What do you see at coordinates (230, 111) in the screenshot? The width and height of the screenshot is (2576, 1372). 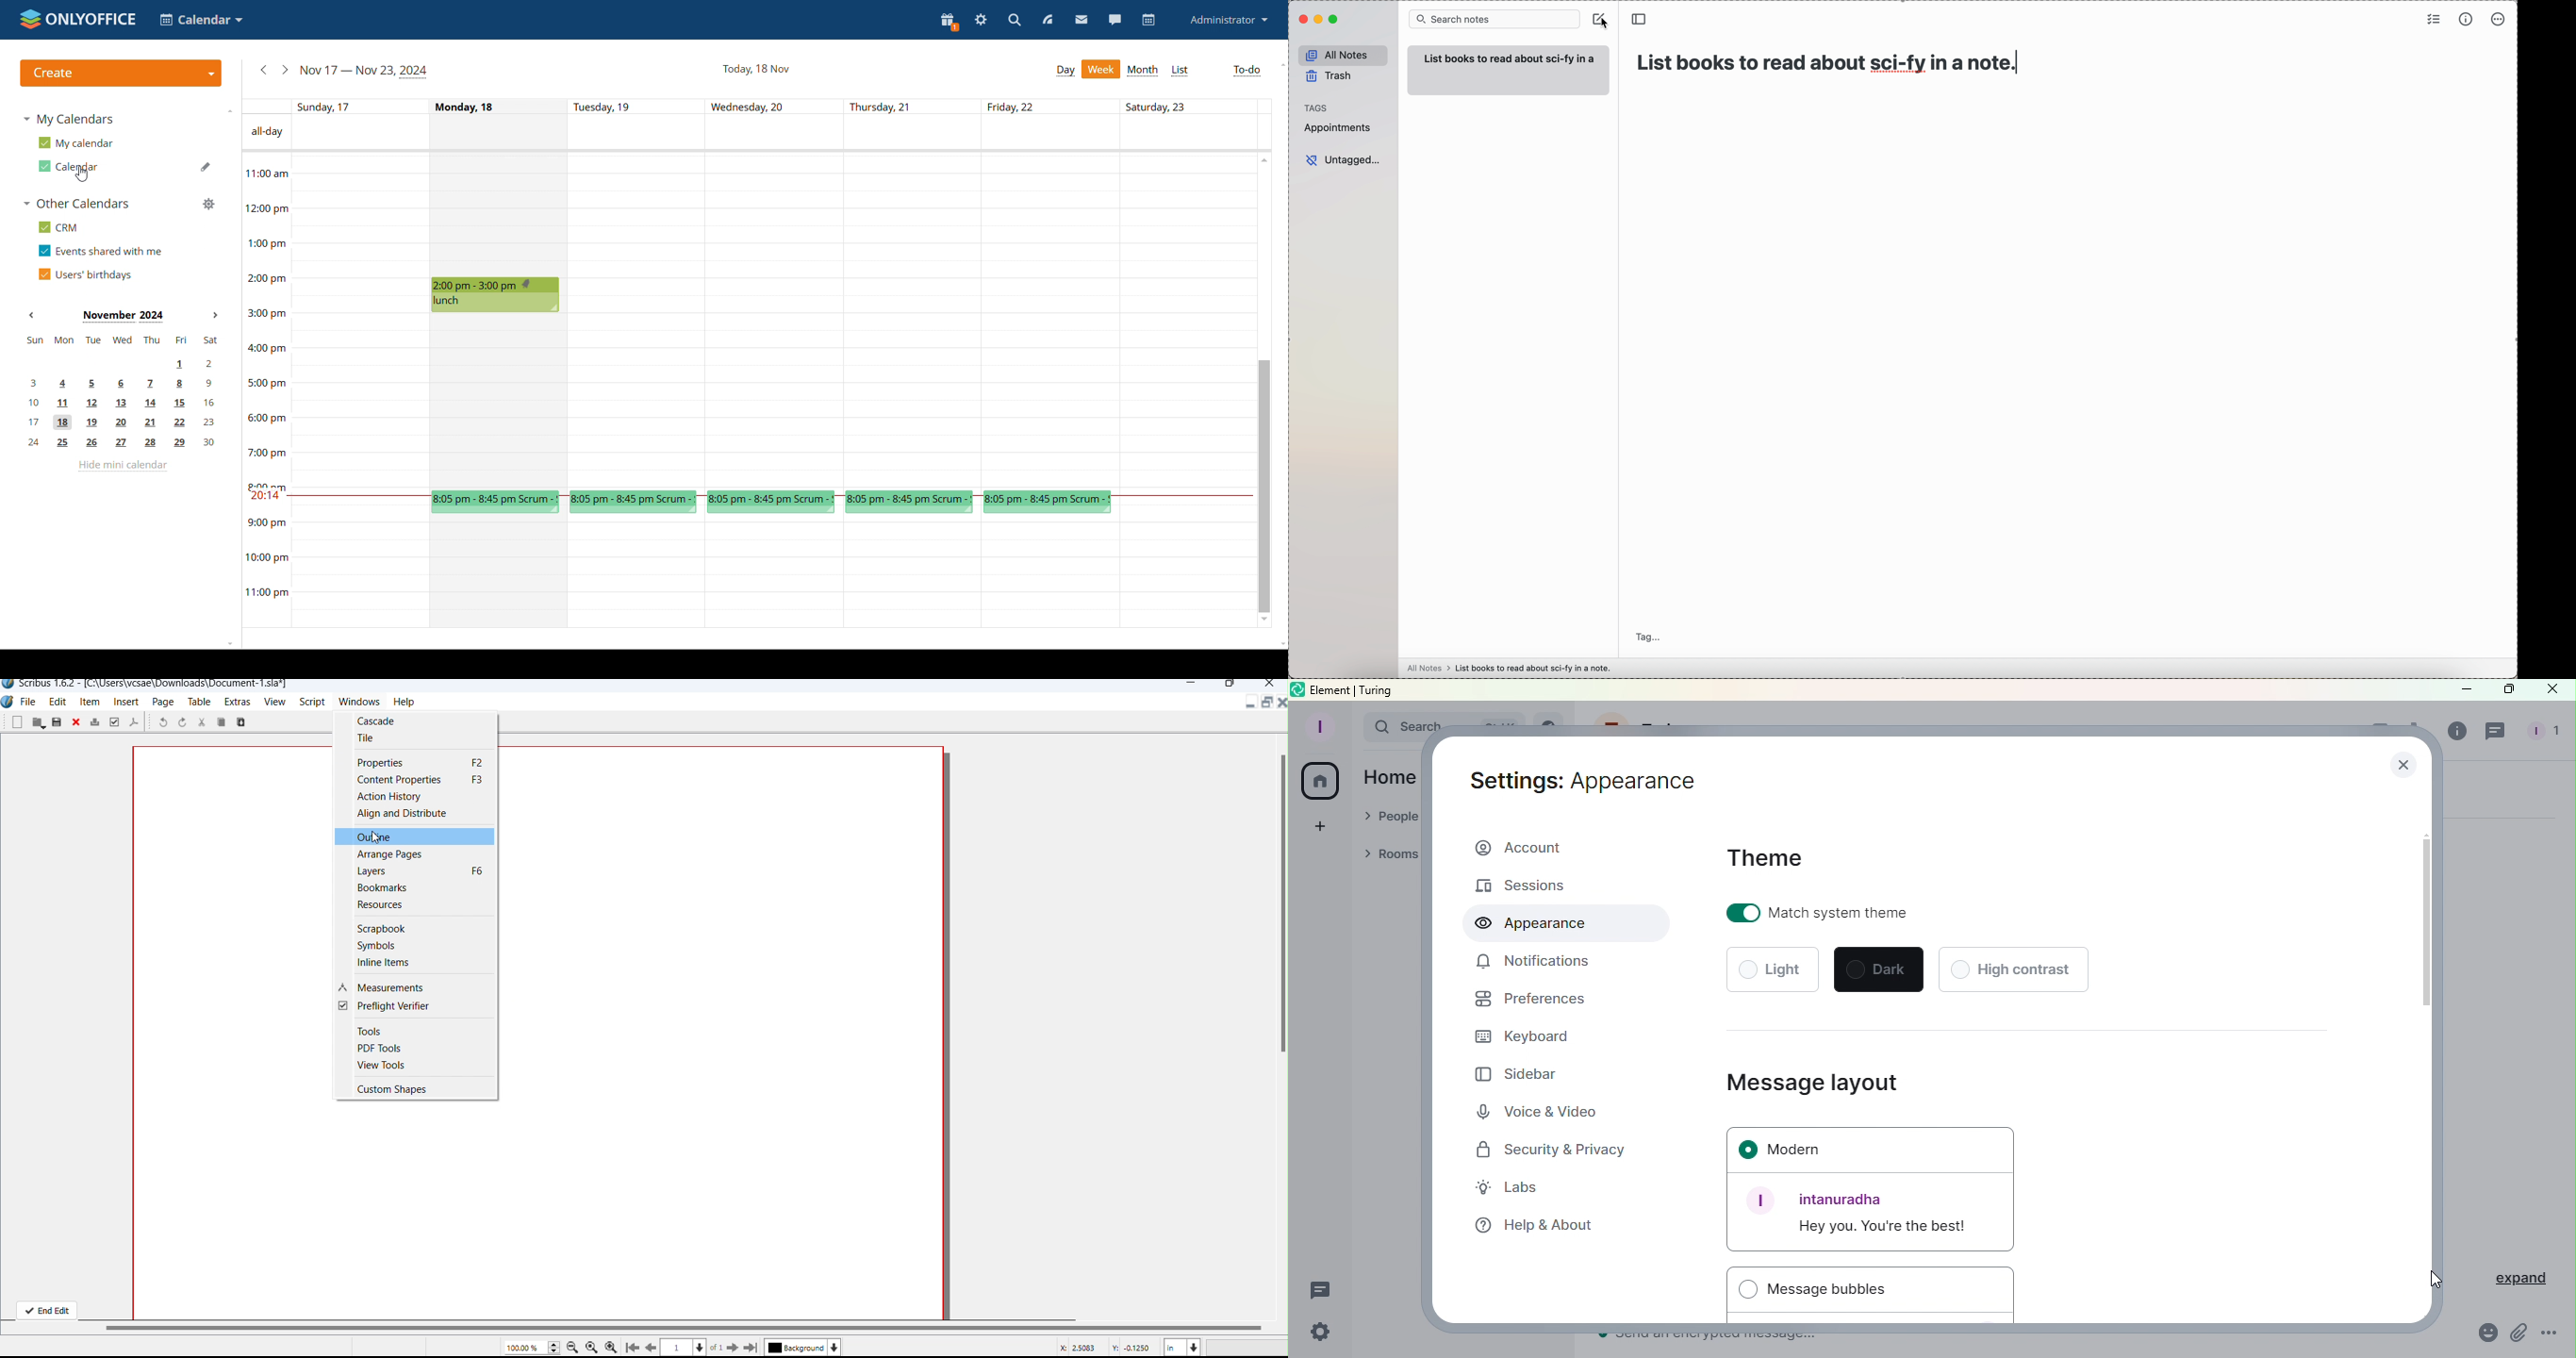 I see `collapse` at bounding box center [230, 111].